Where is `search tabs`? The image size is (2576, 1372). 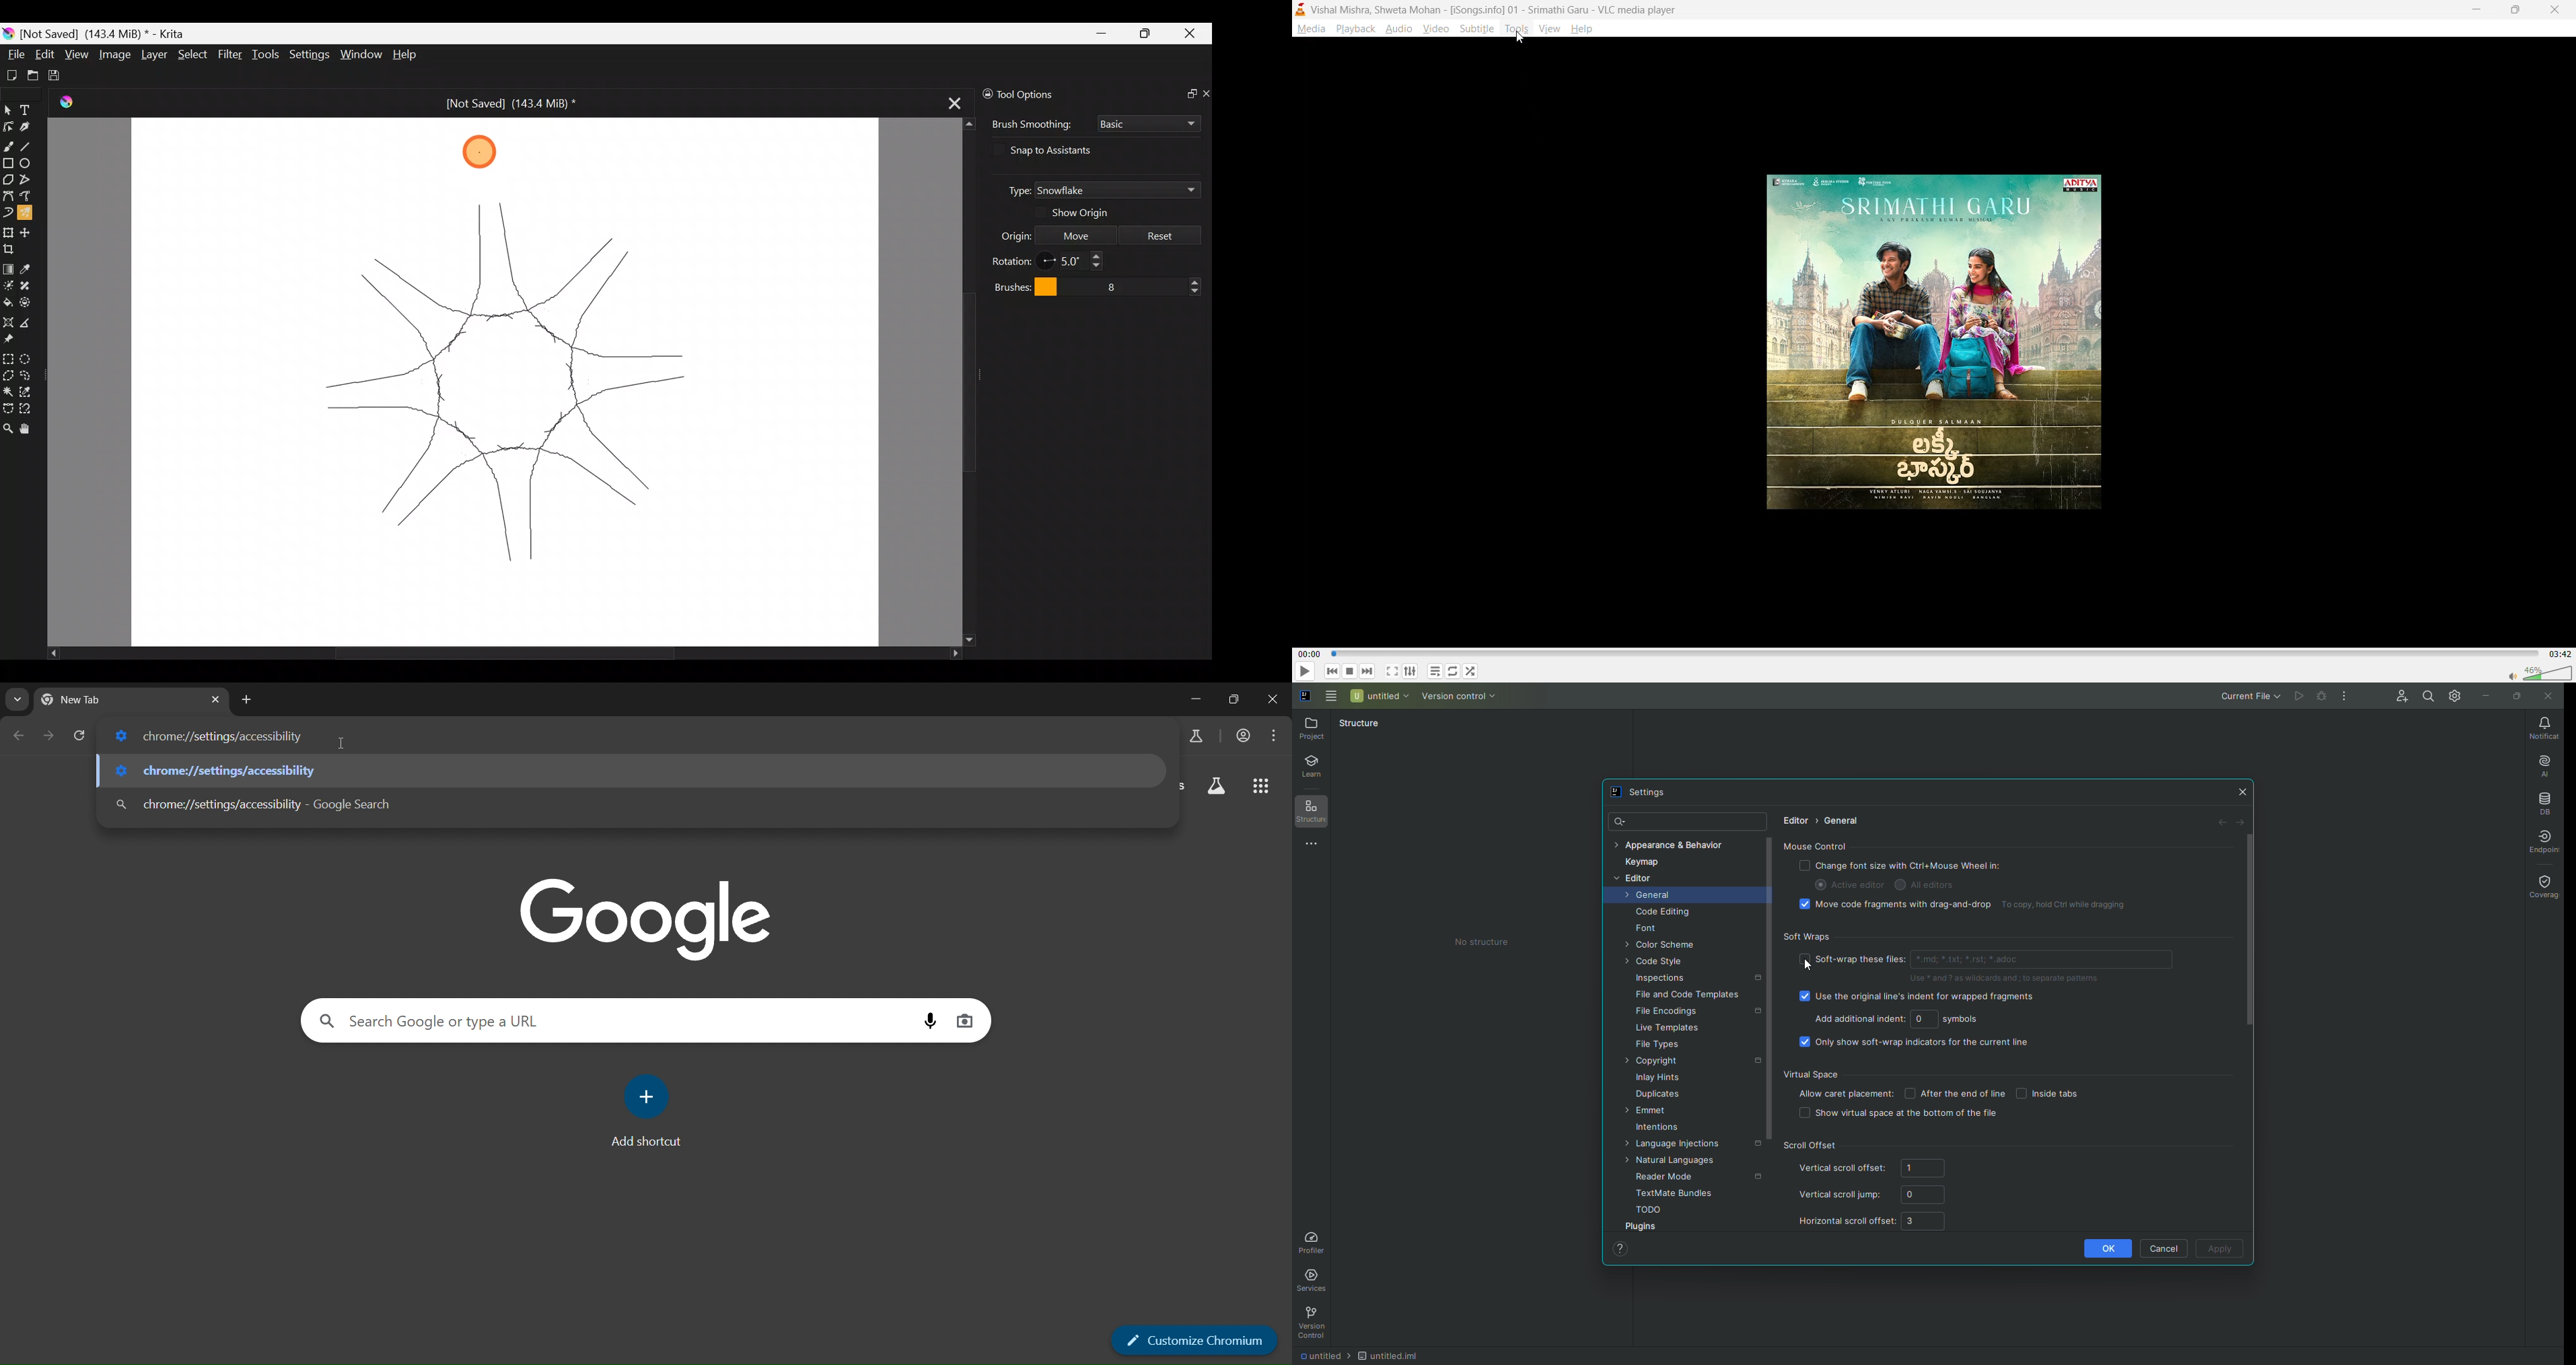
search tabs is located at coordinates (17, 701).